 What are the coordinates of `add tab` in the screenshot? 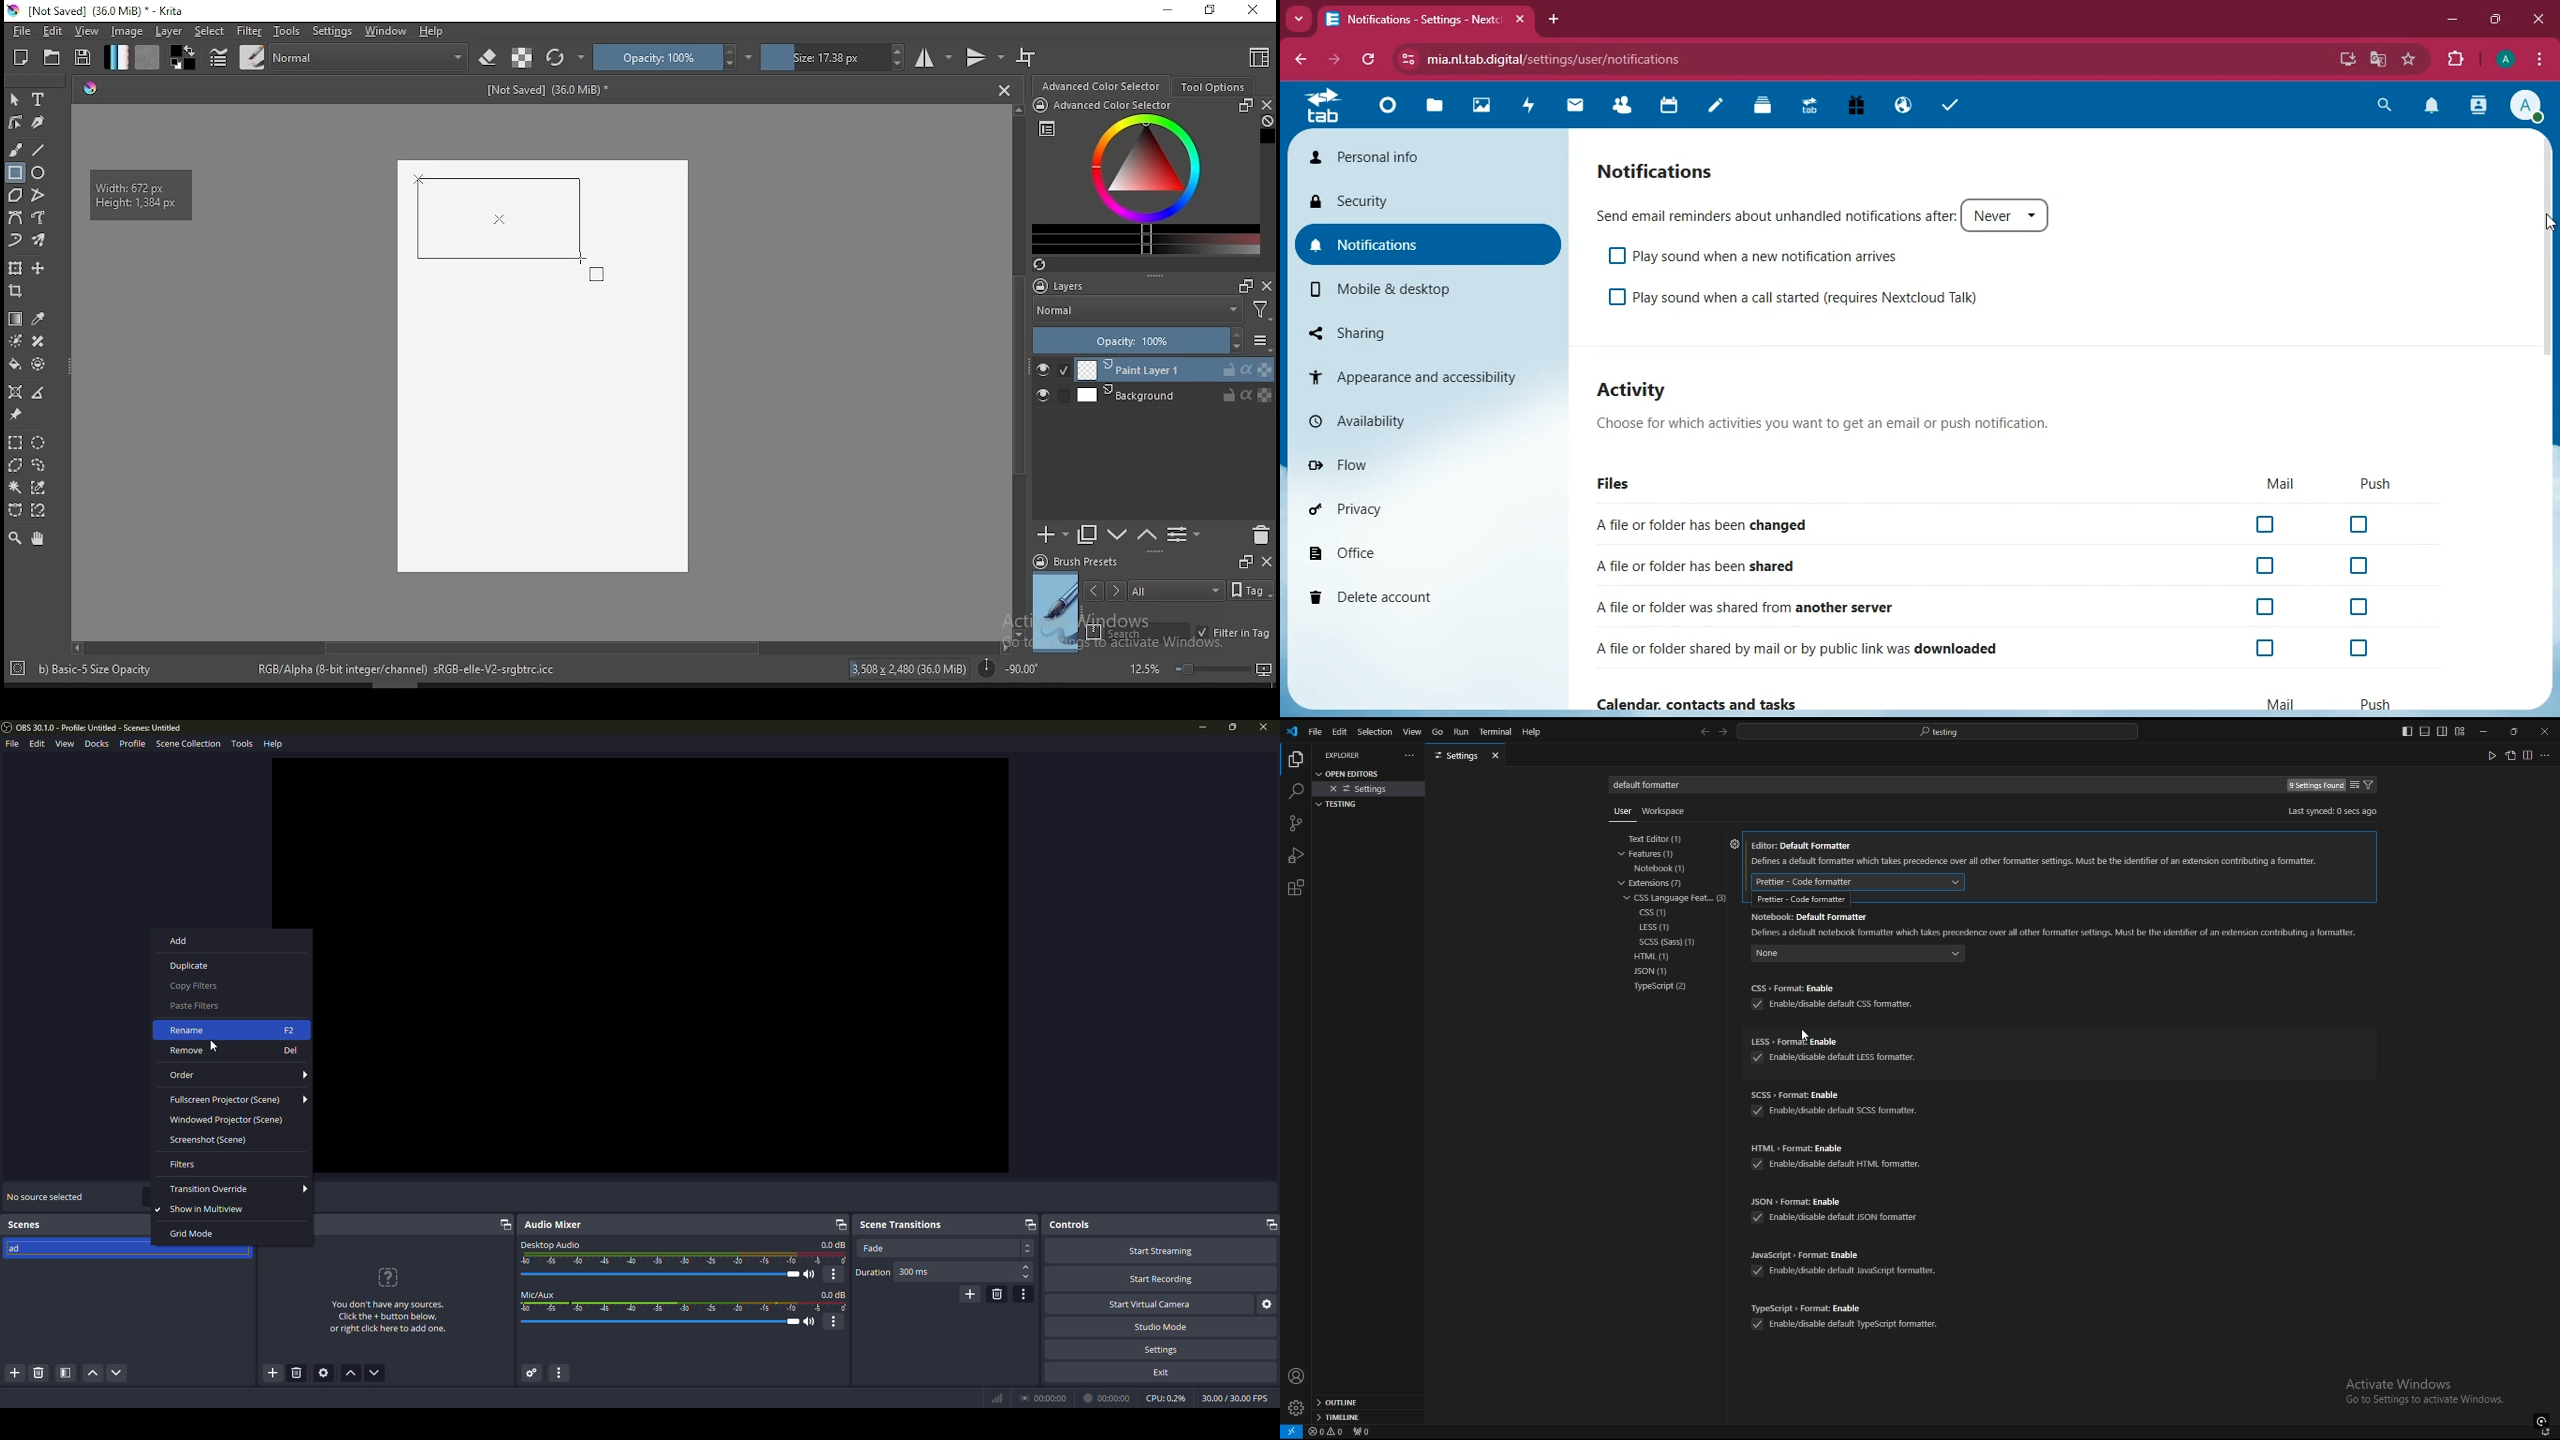 It's located at (1556, 21).